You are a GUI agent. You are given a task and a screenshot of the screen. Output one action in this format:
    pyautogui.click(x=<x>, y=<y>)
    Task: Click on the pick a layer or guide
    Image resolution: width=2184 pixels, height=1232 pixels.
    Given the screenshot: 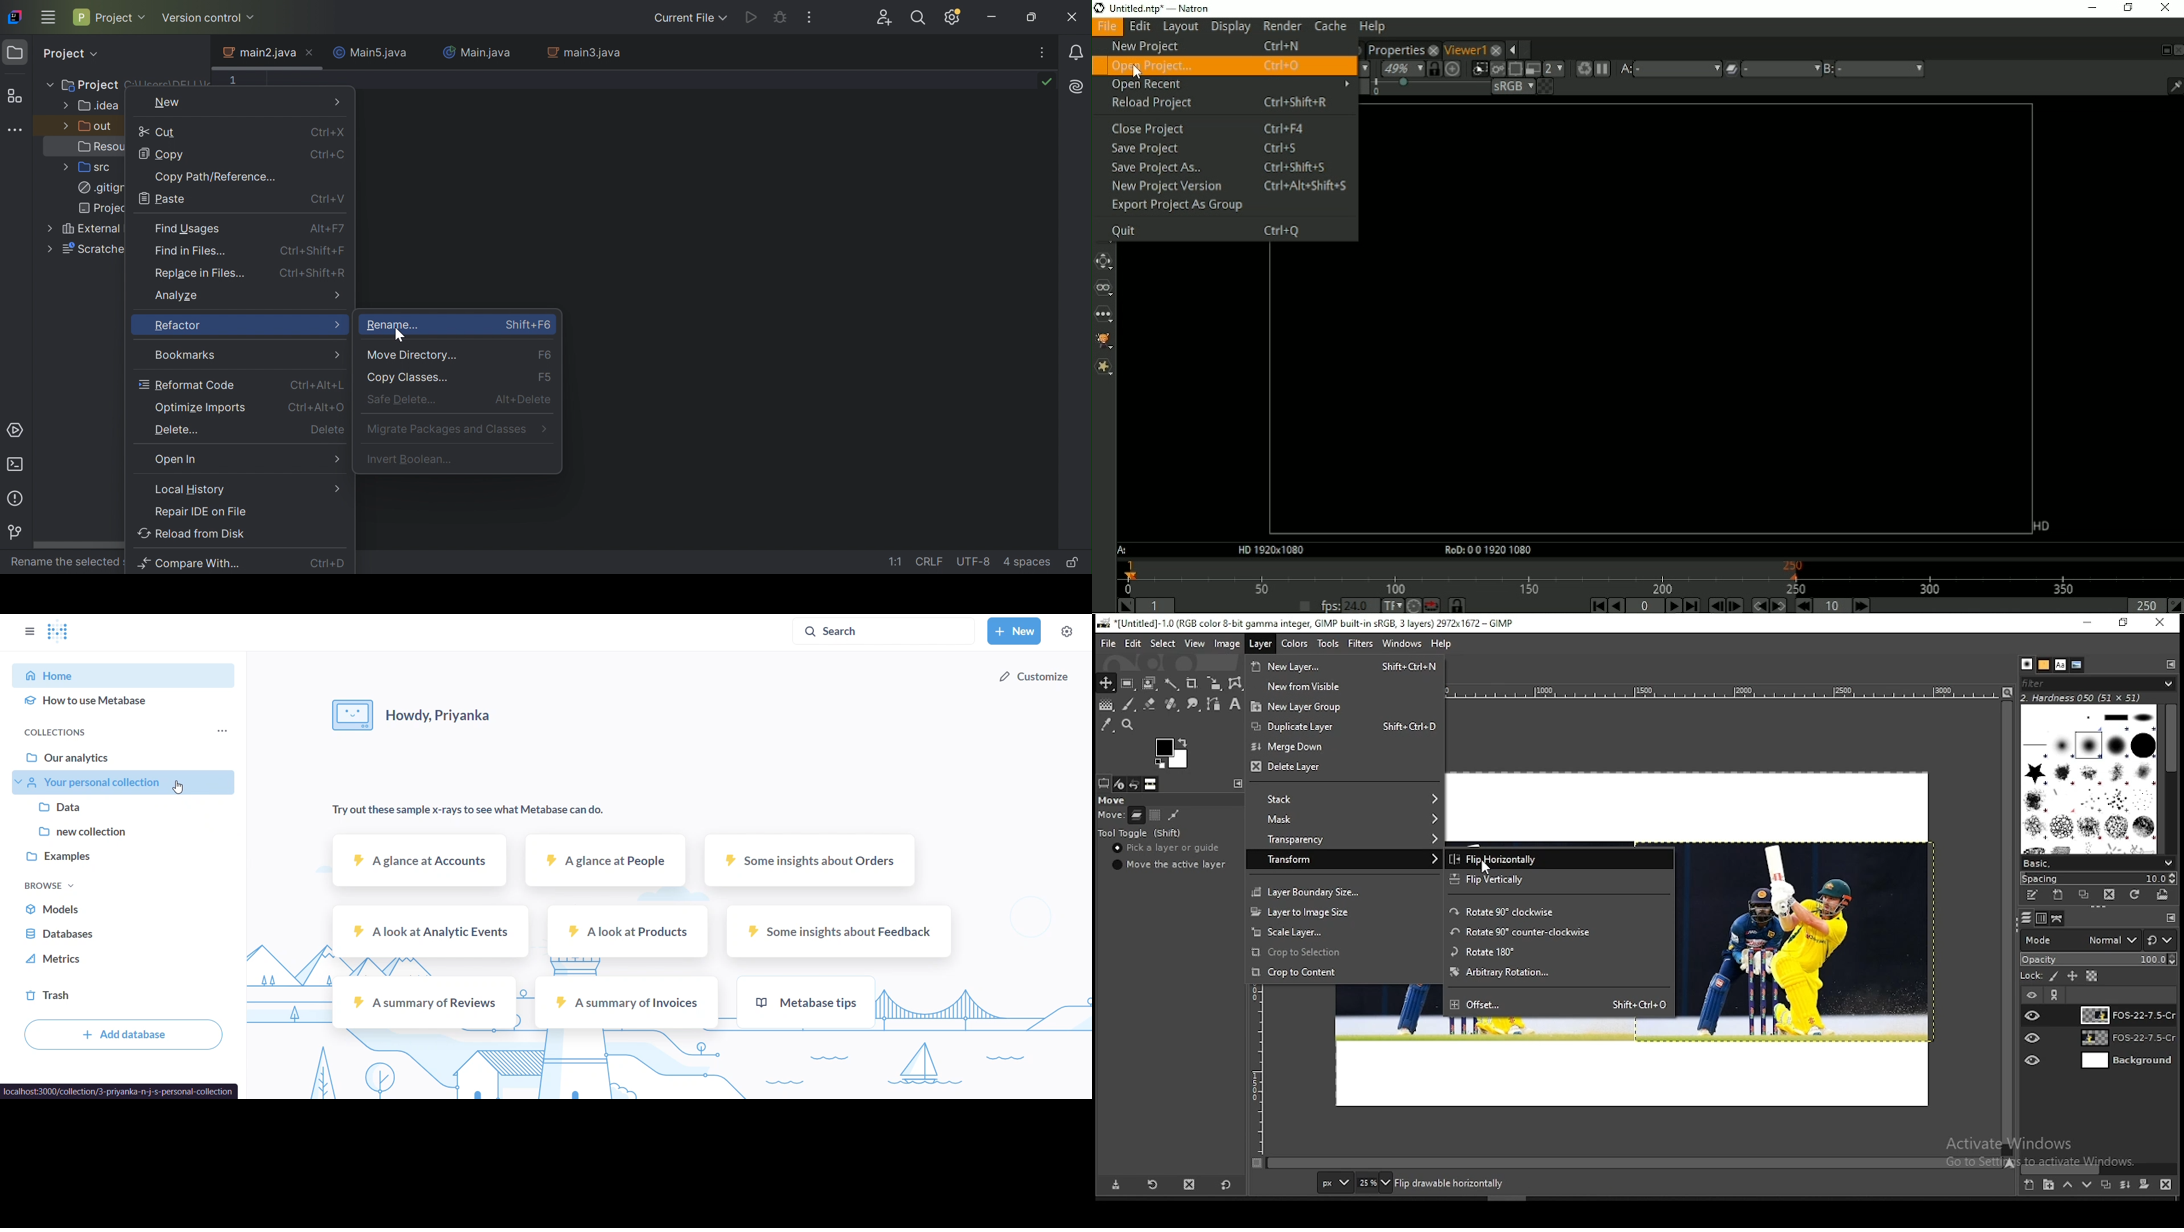 What is the action you would take?
    pyautogui.click(x=1168, y=849)
    